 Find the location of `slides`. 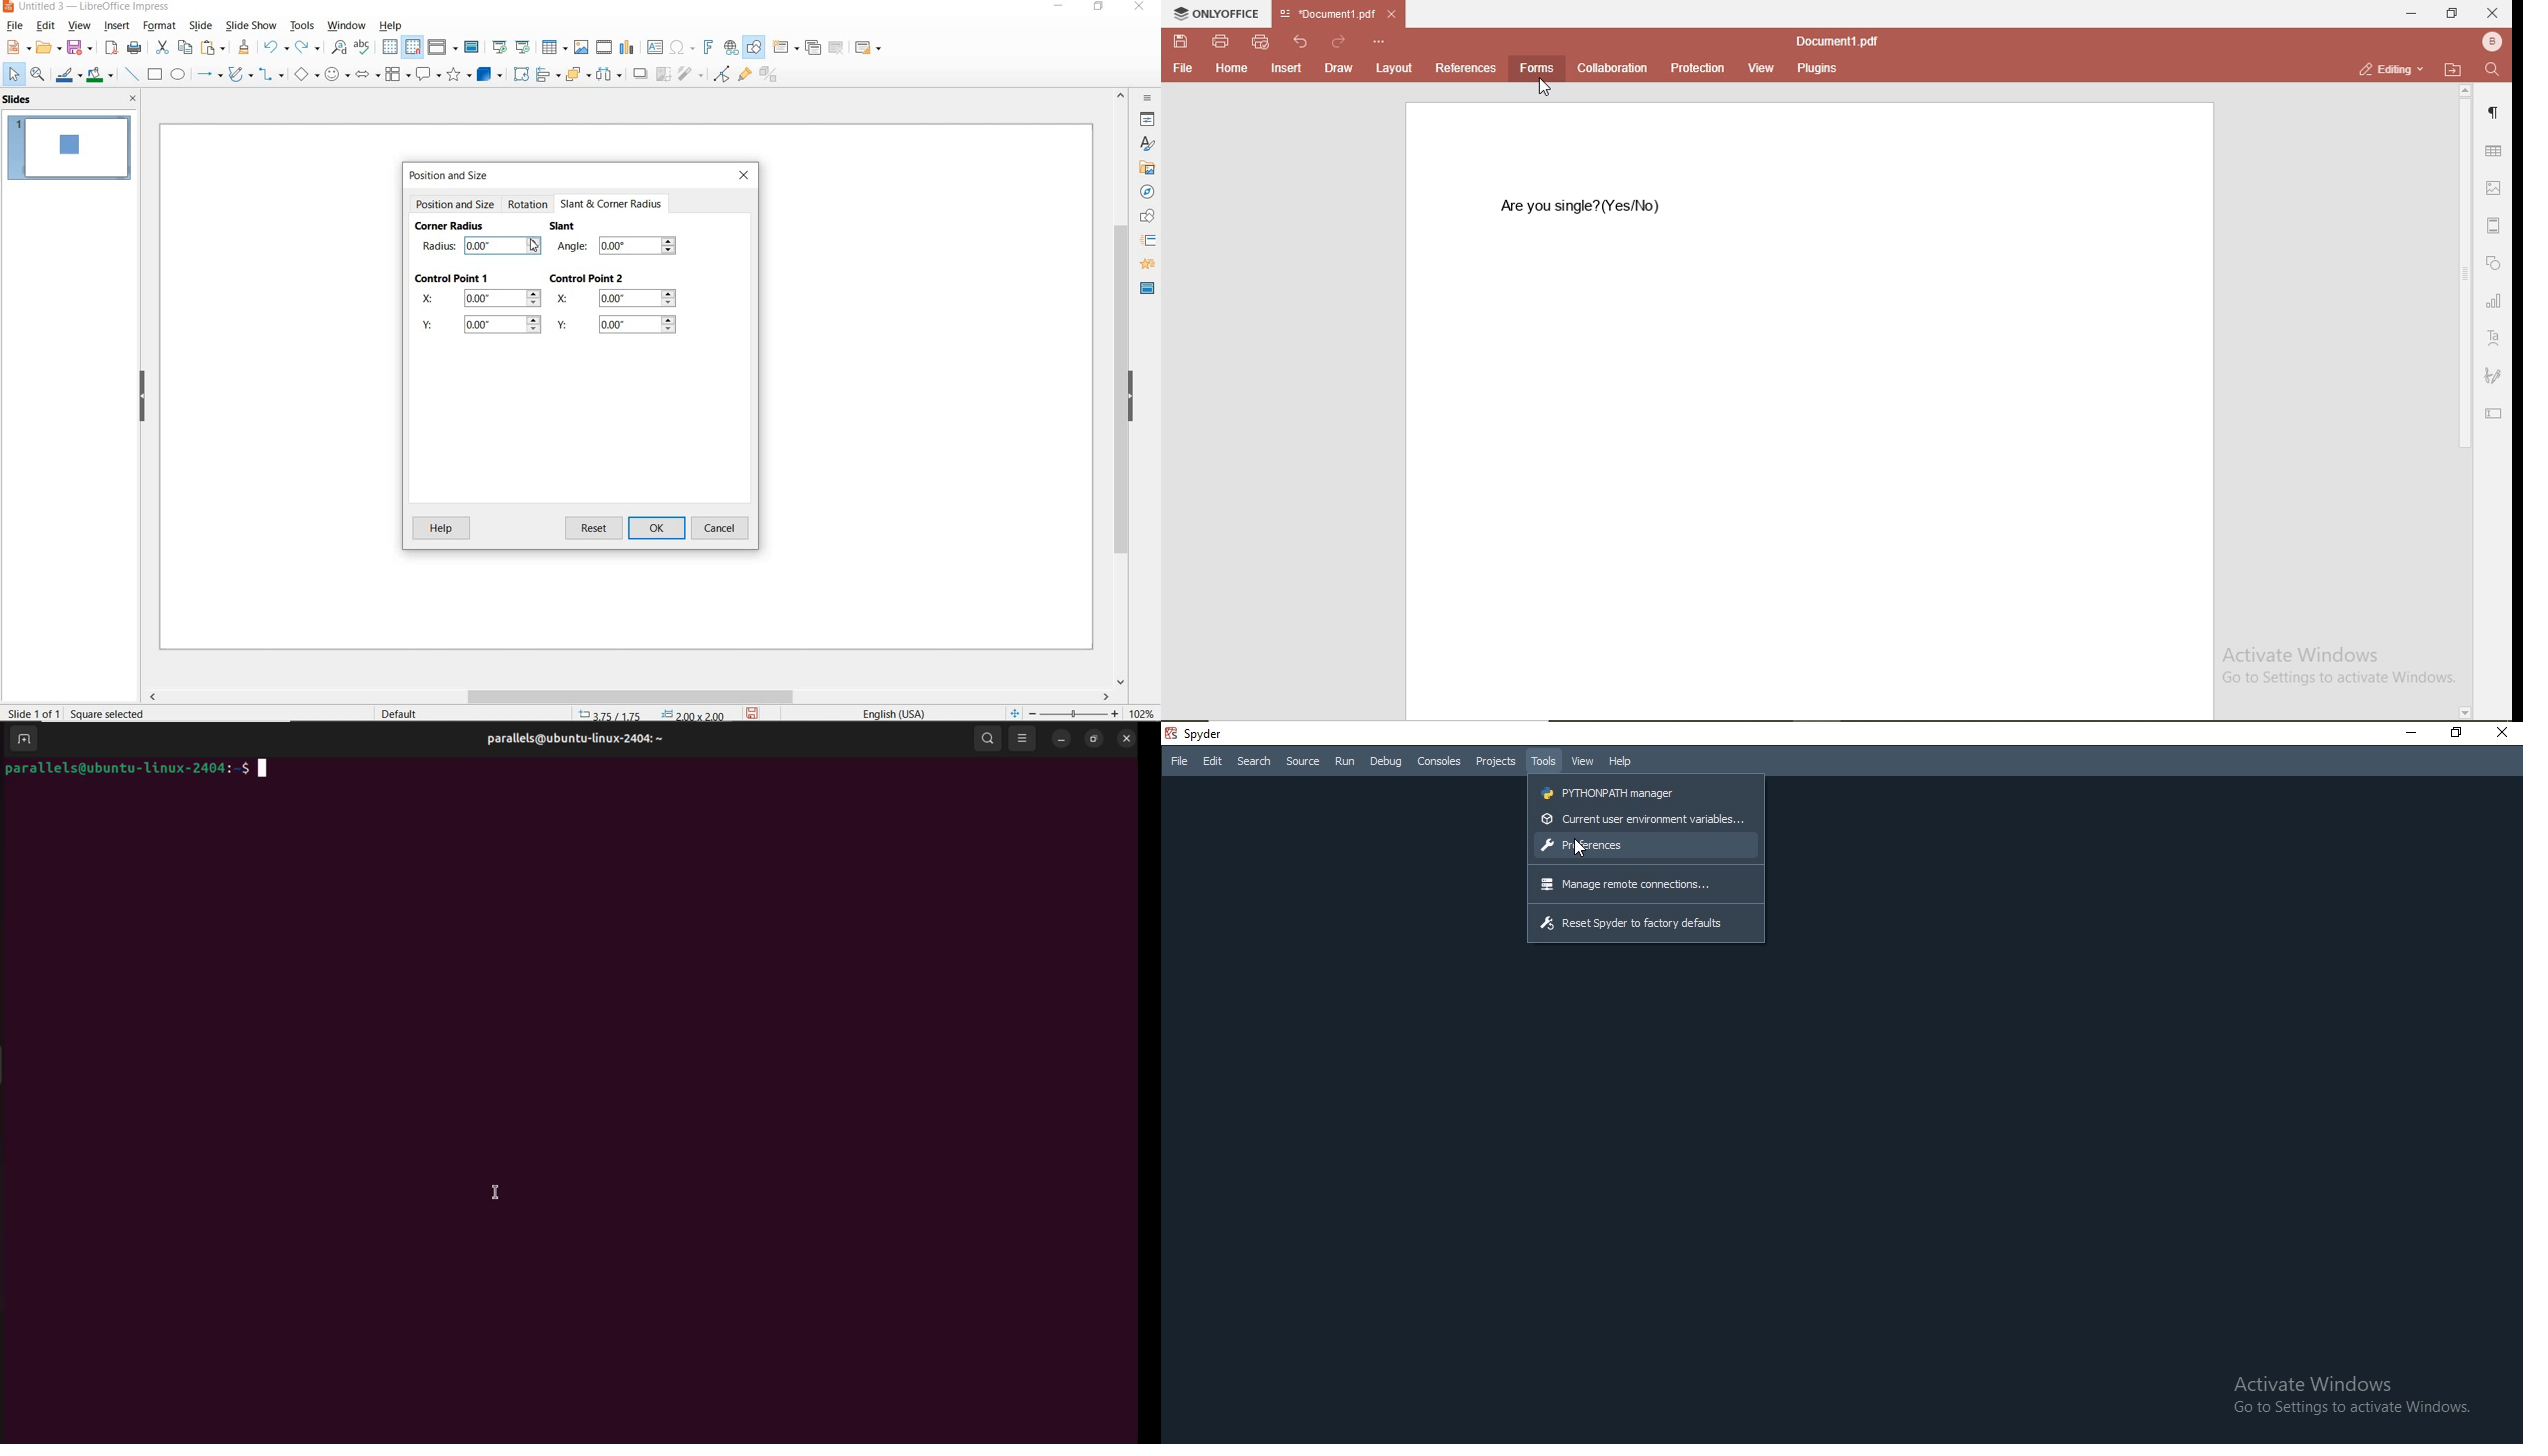

slides is located at coordinates (19, 100).